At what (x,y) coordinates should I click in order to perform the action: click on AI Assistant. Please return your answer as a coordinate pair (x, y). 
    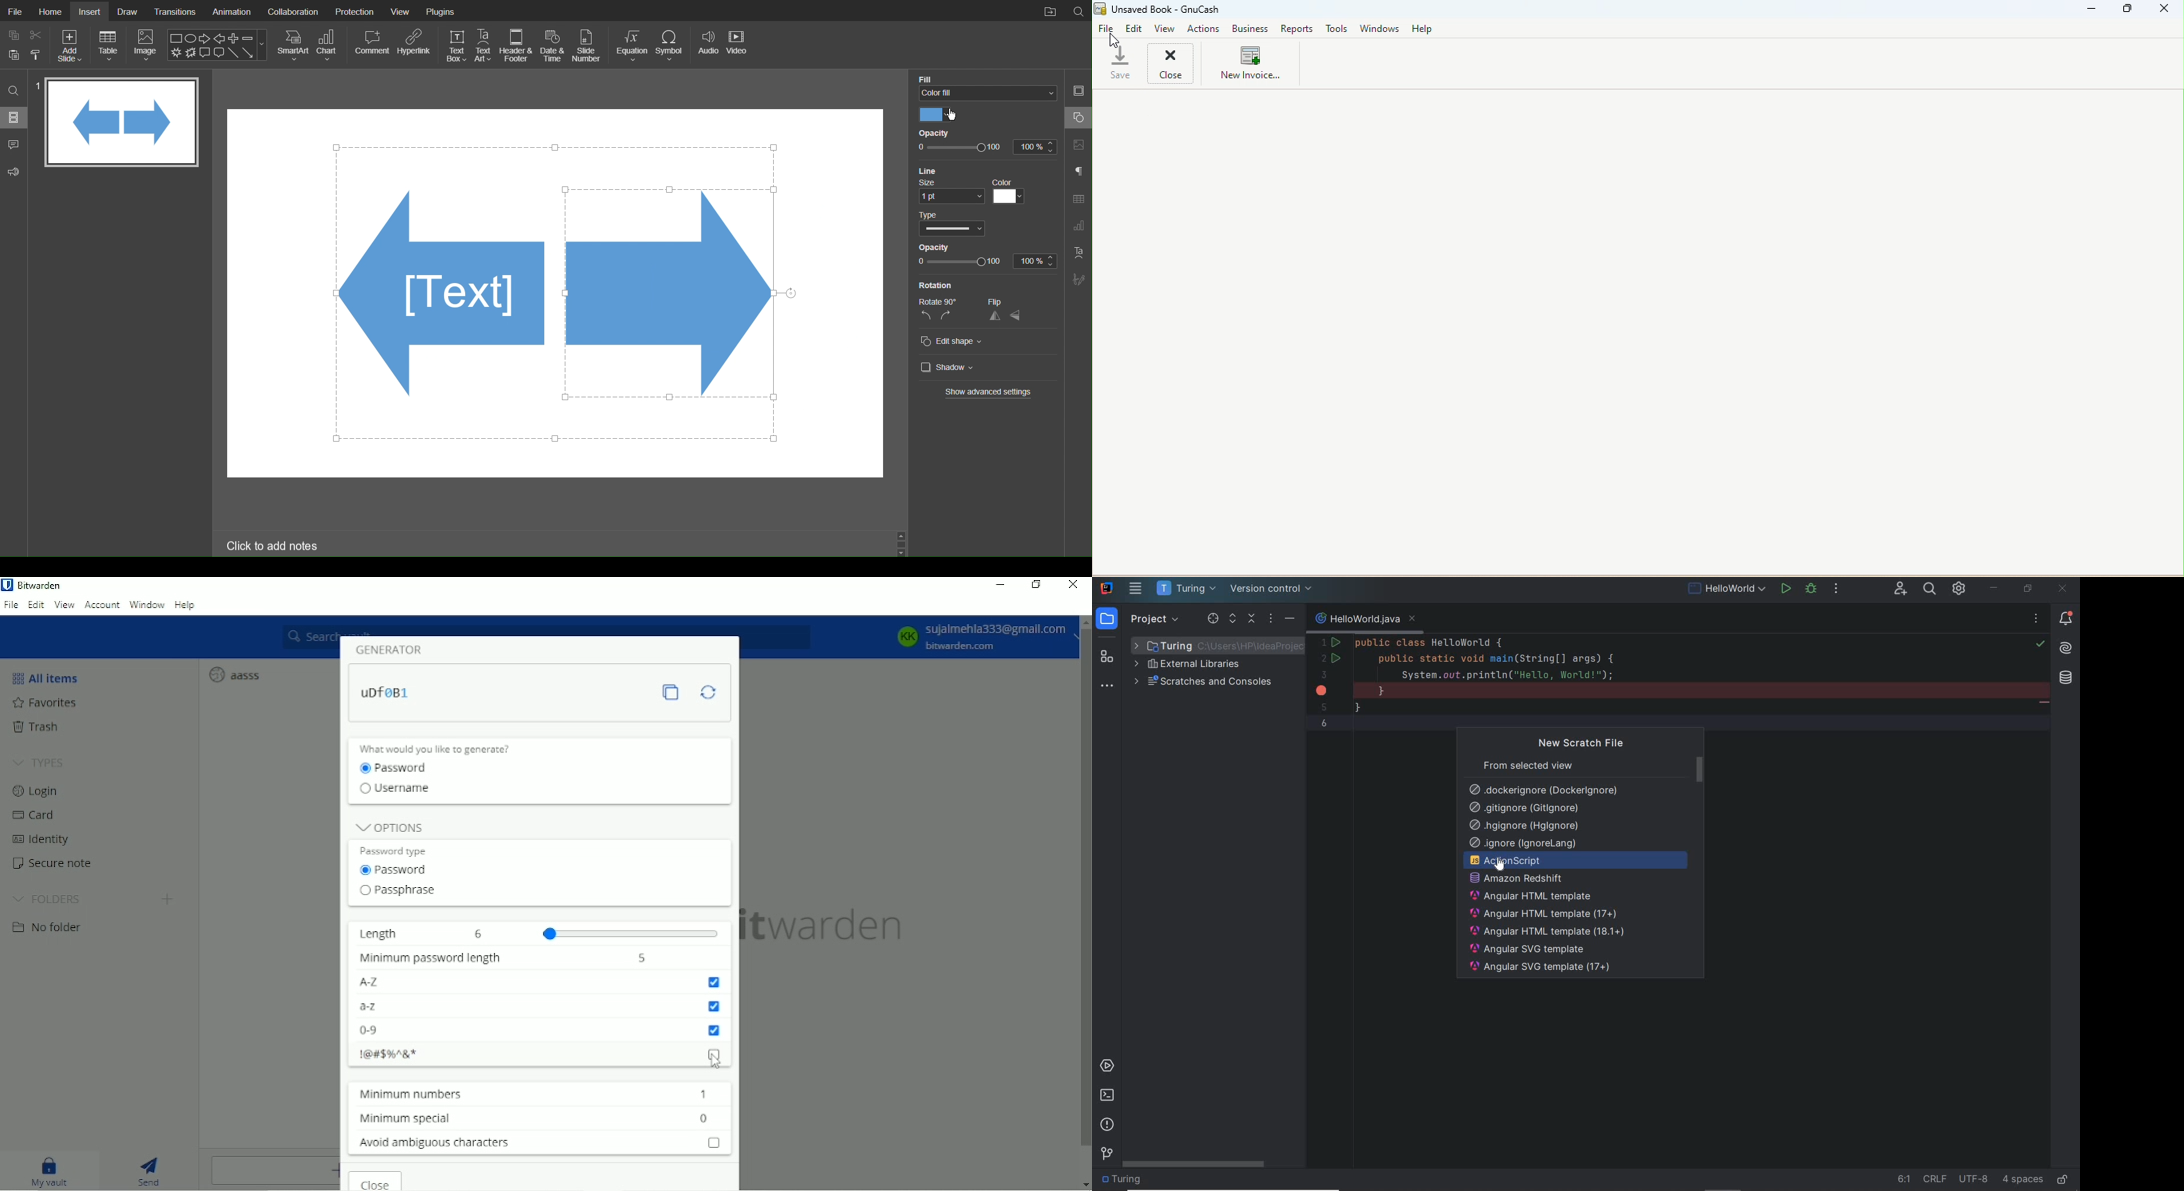
    Looking at the image, I should click on (2066, 649).